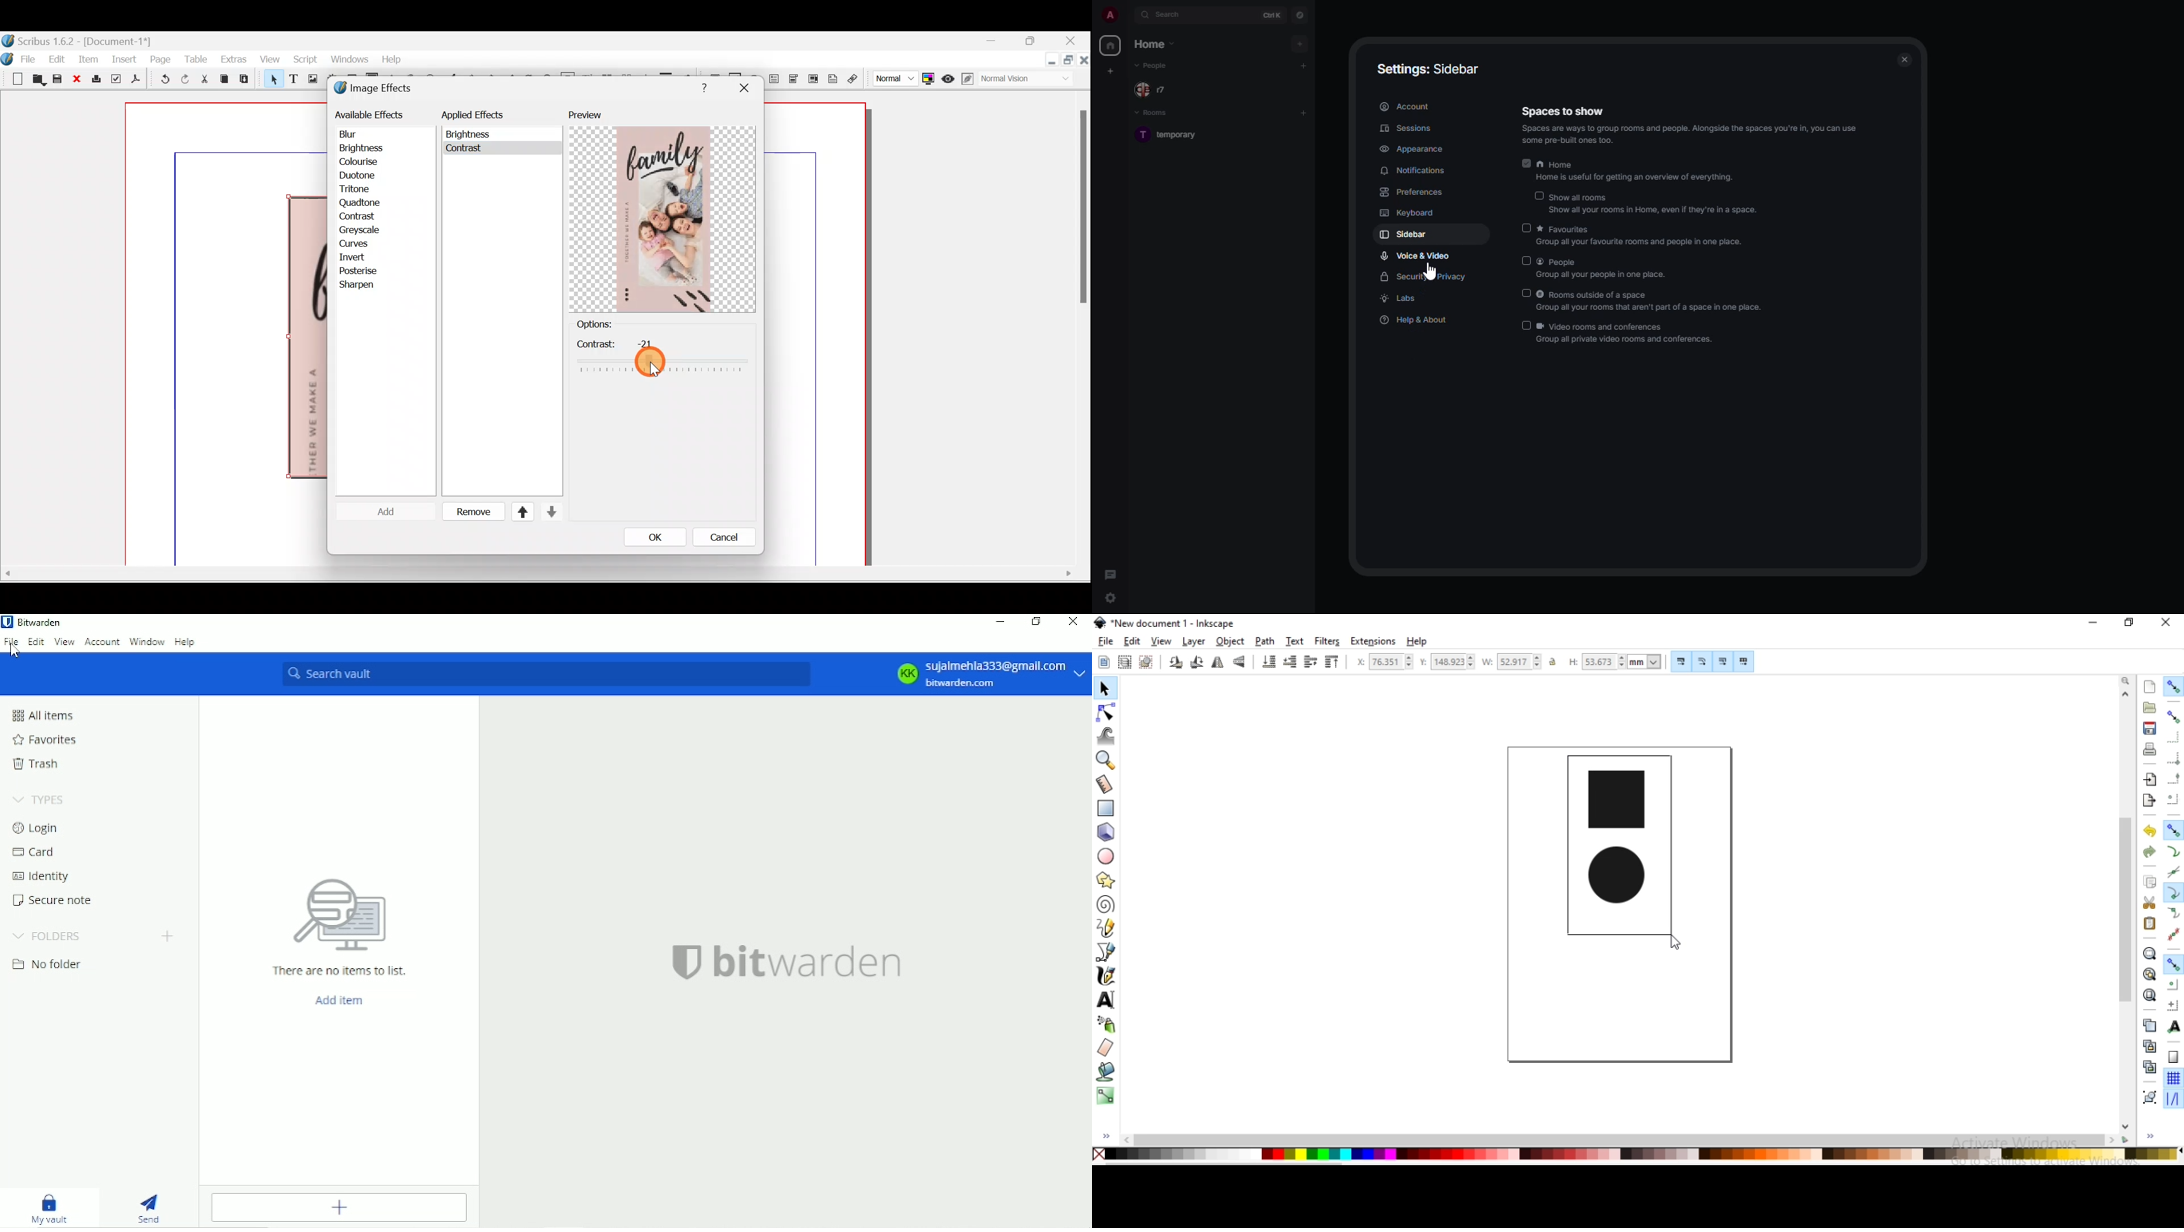  What do you see at coordinates (2173, 1057) in the screenshot?
I see `snap to page borders` at bounding box center [2173, 1057].